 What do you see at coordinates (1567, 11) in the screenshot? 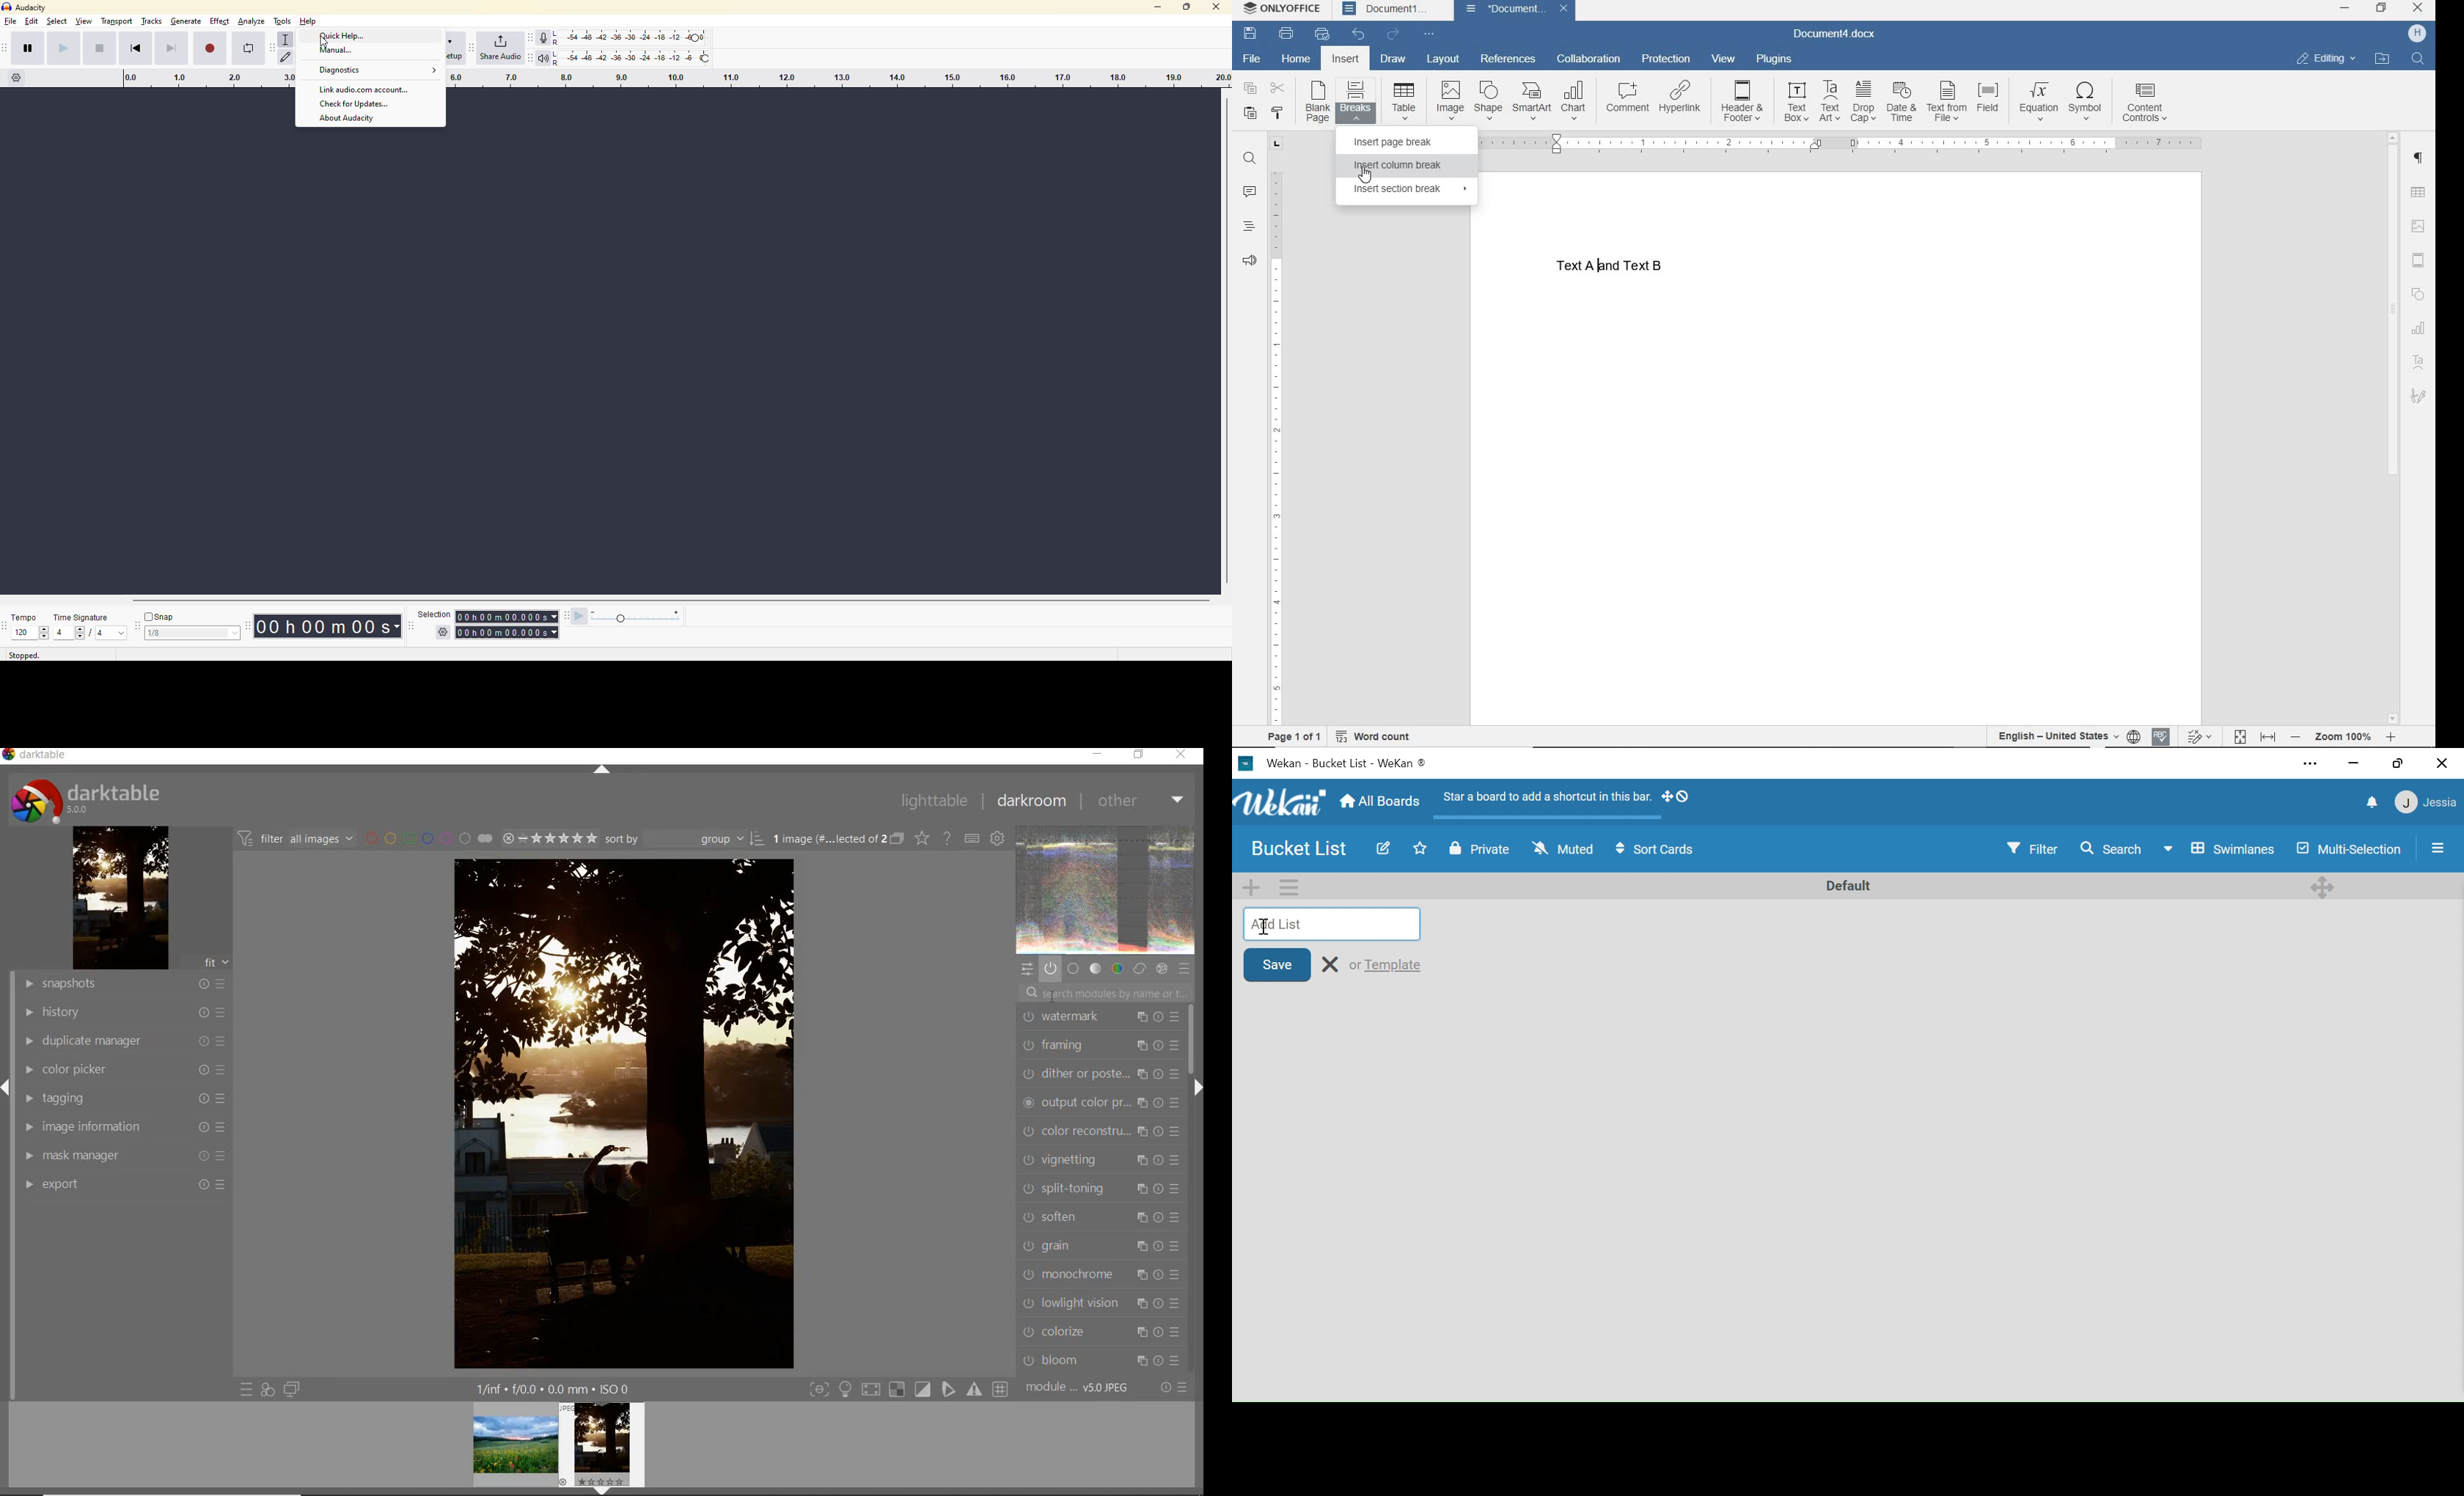
I see `close document` at bounding box center [1567, 11].